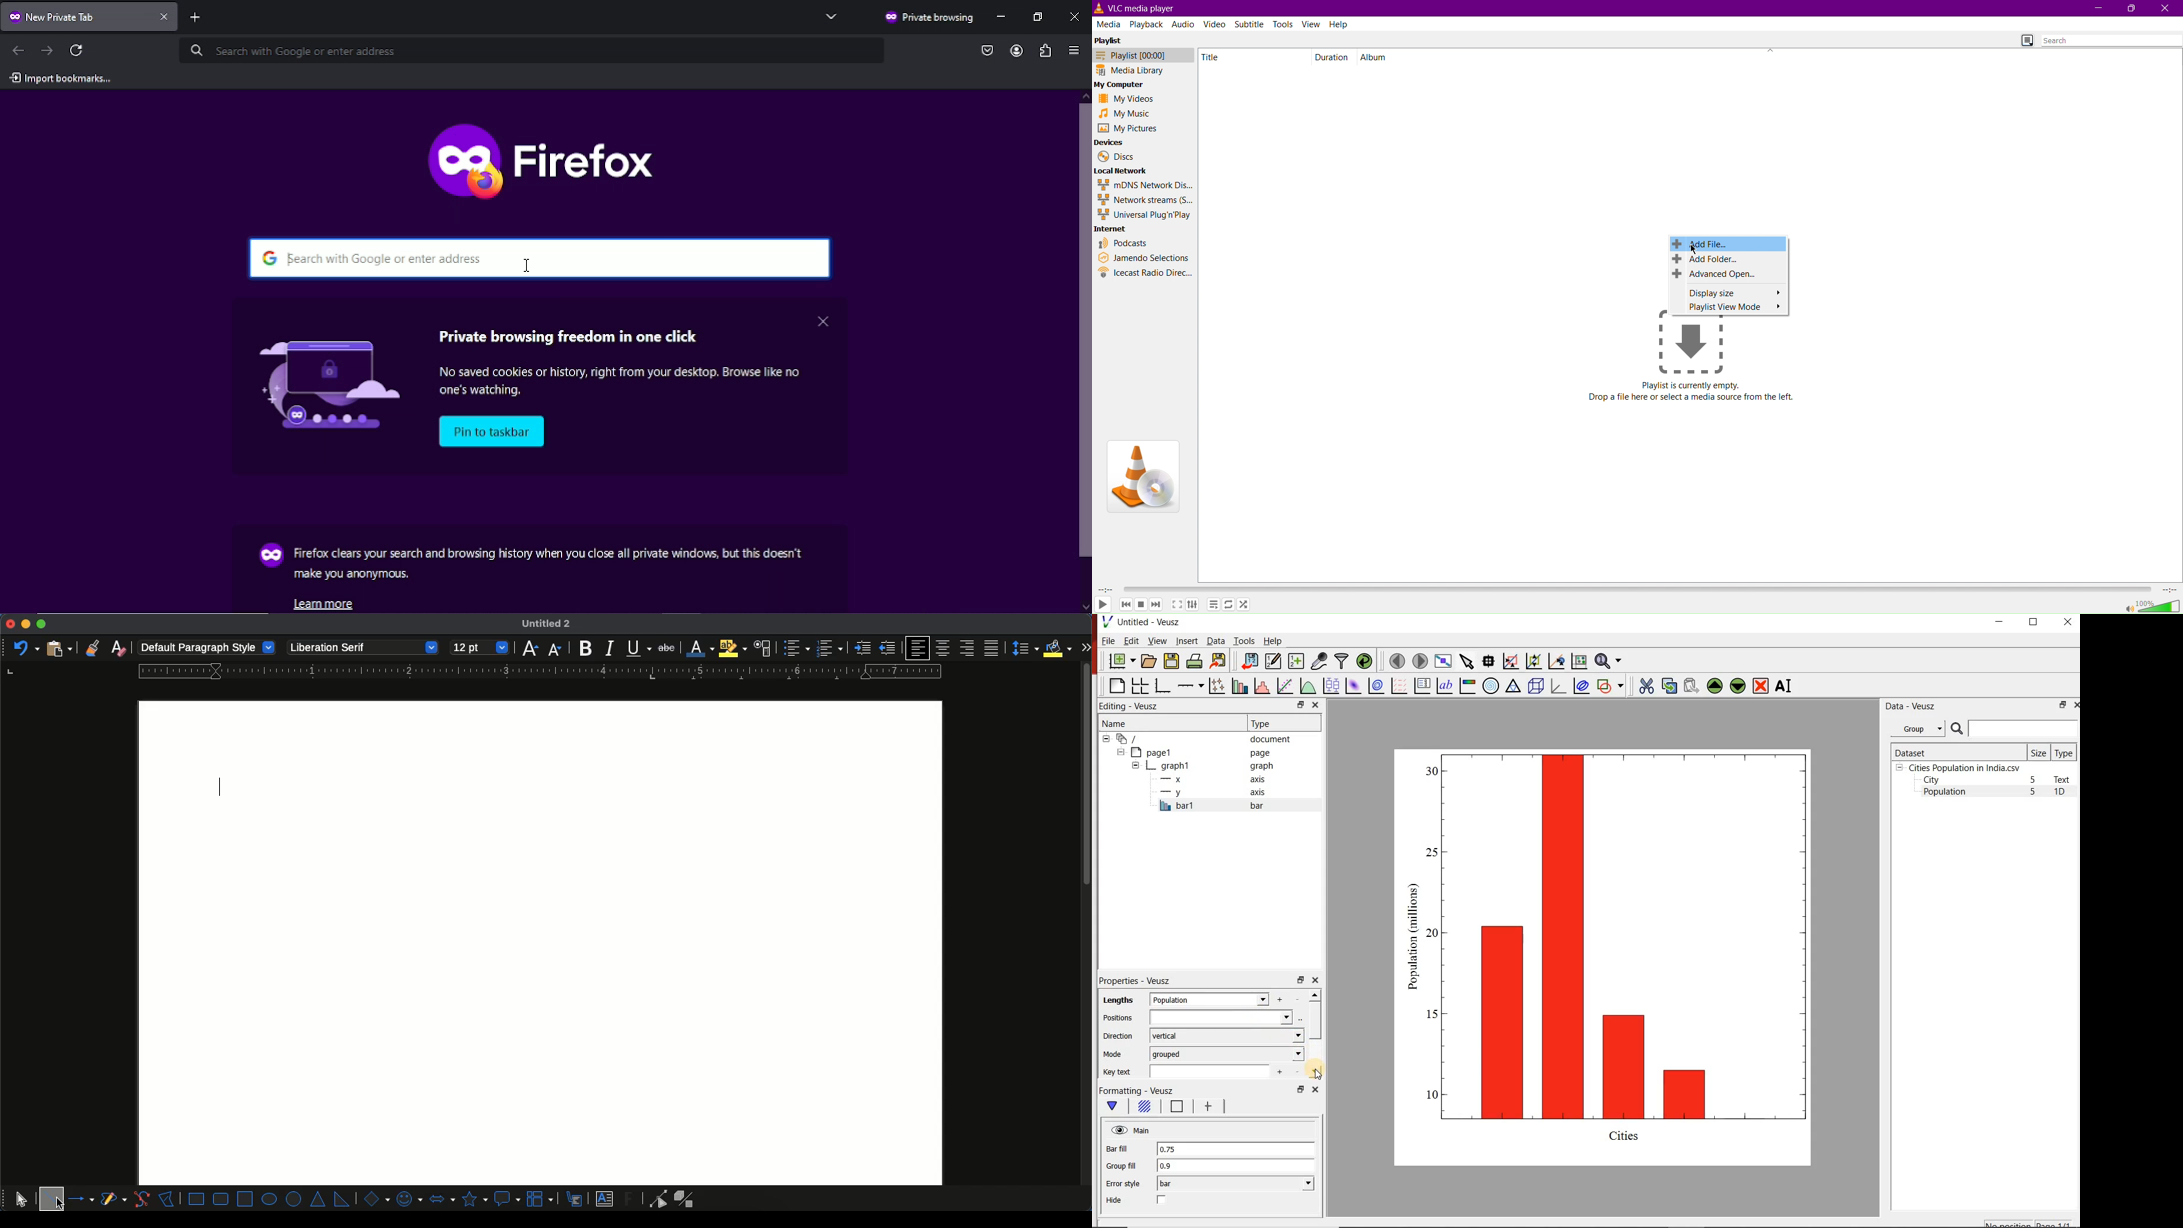 The width and height of the screenshot is (2184, 1232). What do you see at coordinates (544, 157) in the screenshot?
I see `firefox` at bounding box center [544, 157].